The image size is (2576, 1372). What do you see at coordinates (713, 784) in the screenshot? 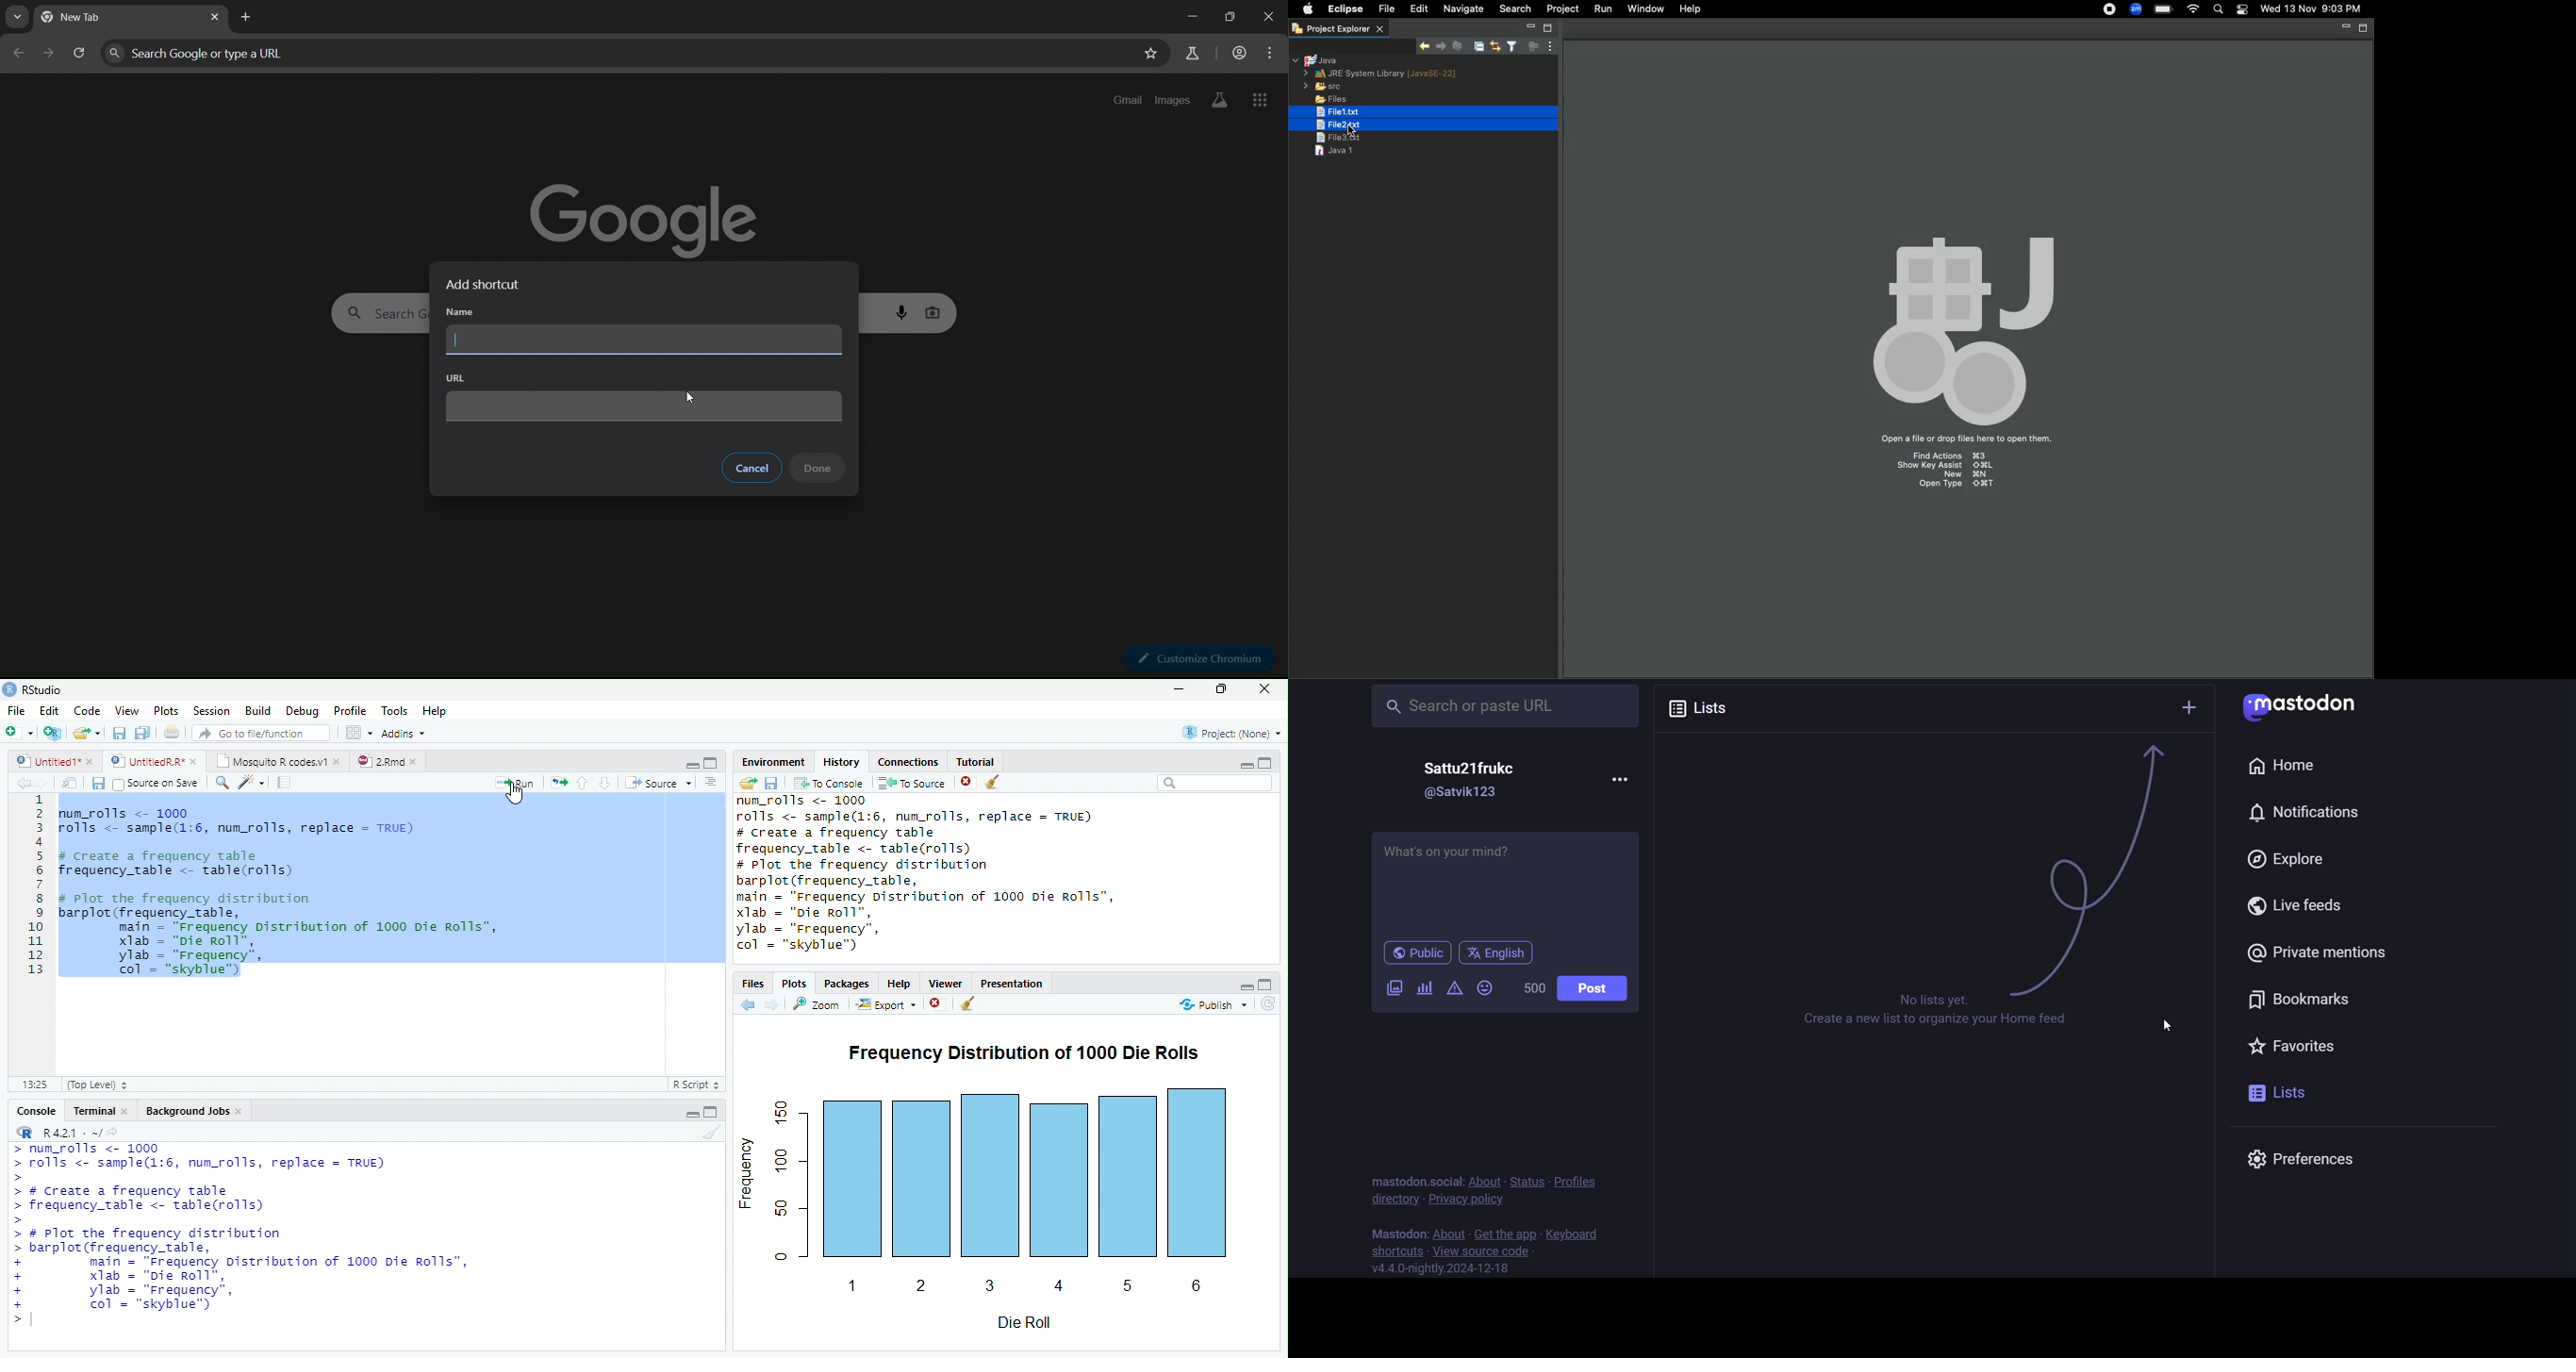
I see `List` at bounding box center [713, 784].